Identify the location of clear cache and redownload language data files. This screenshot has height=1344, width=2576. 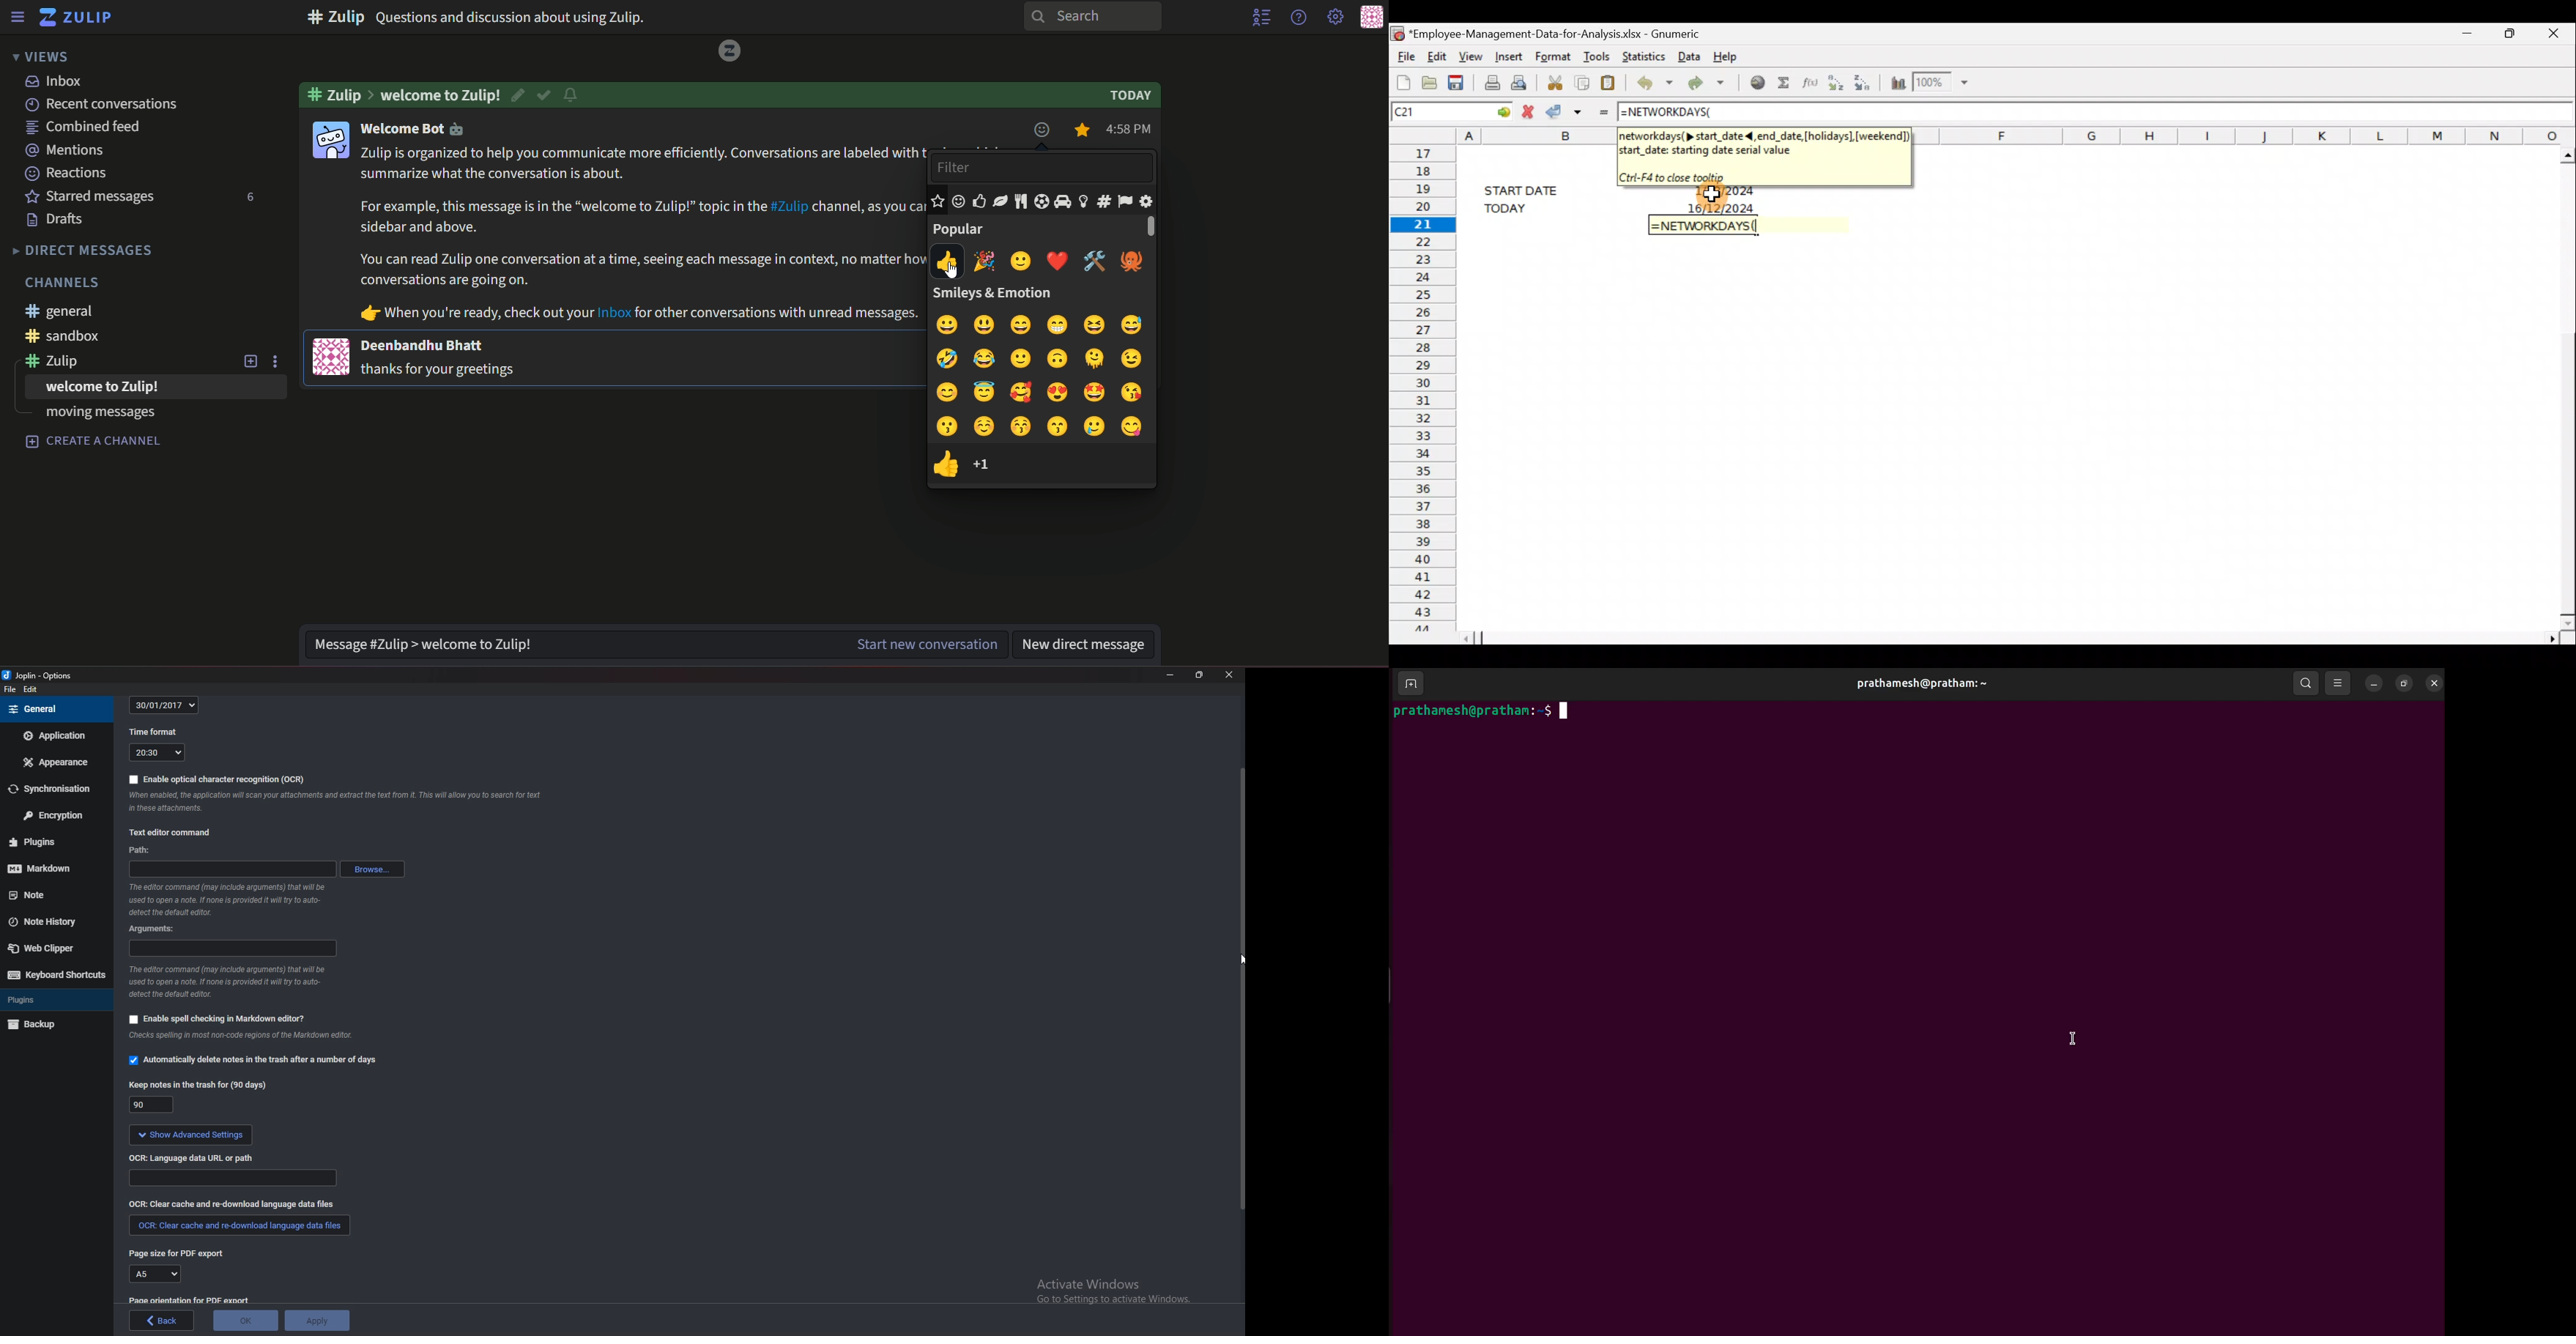
(237, 1227).